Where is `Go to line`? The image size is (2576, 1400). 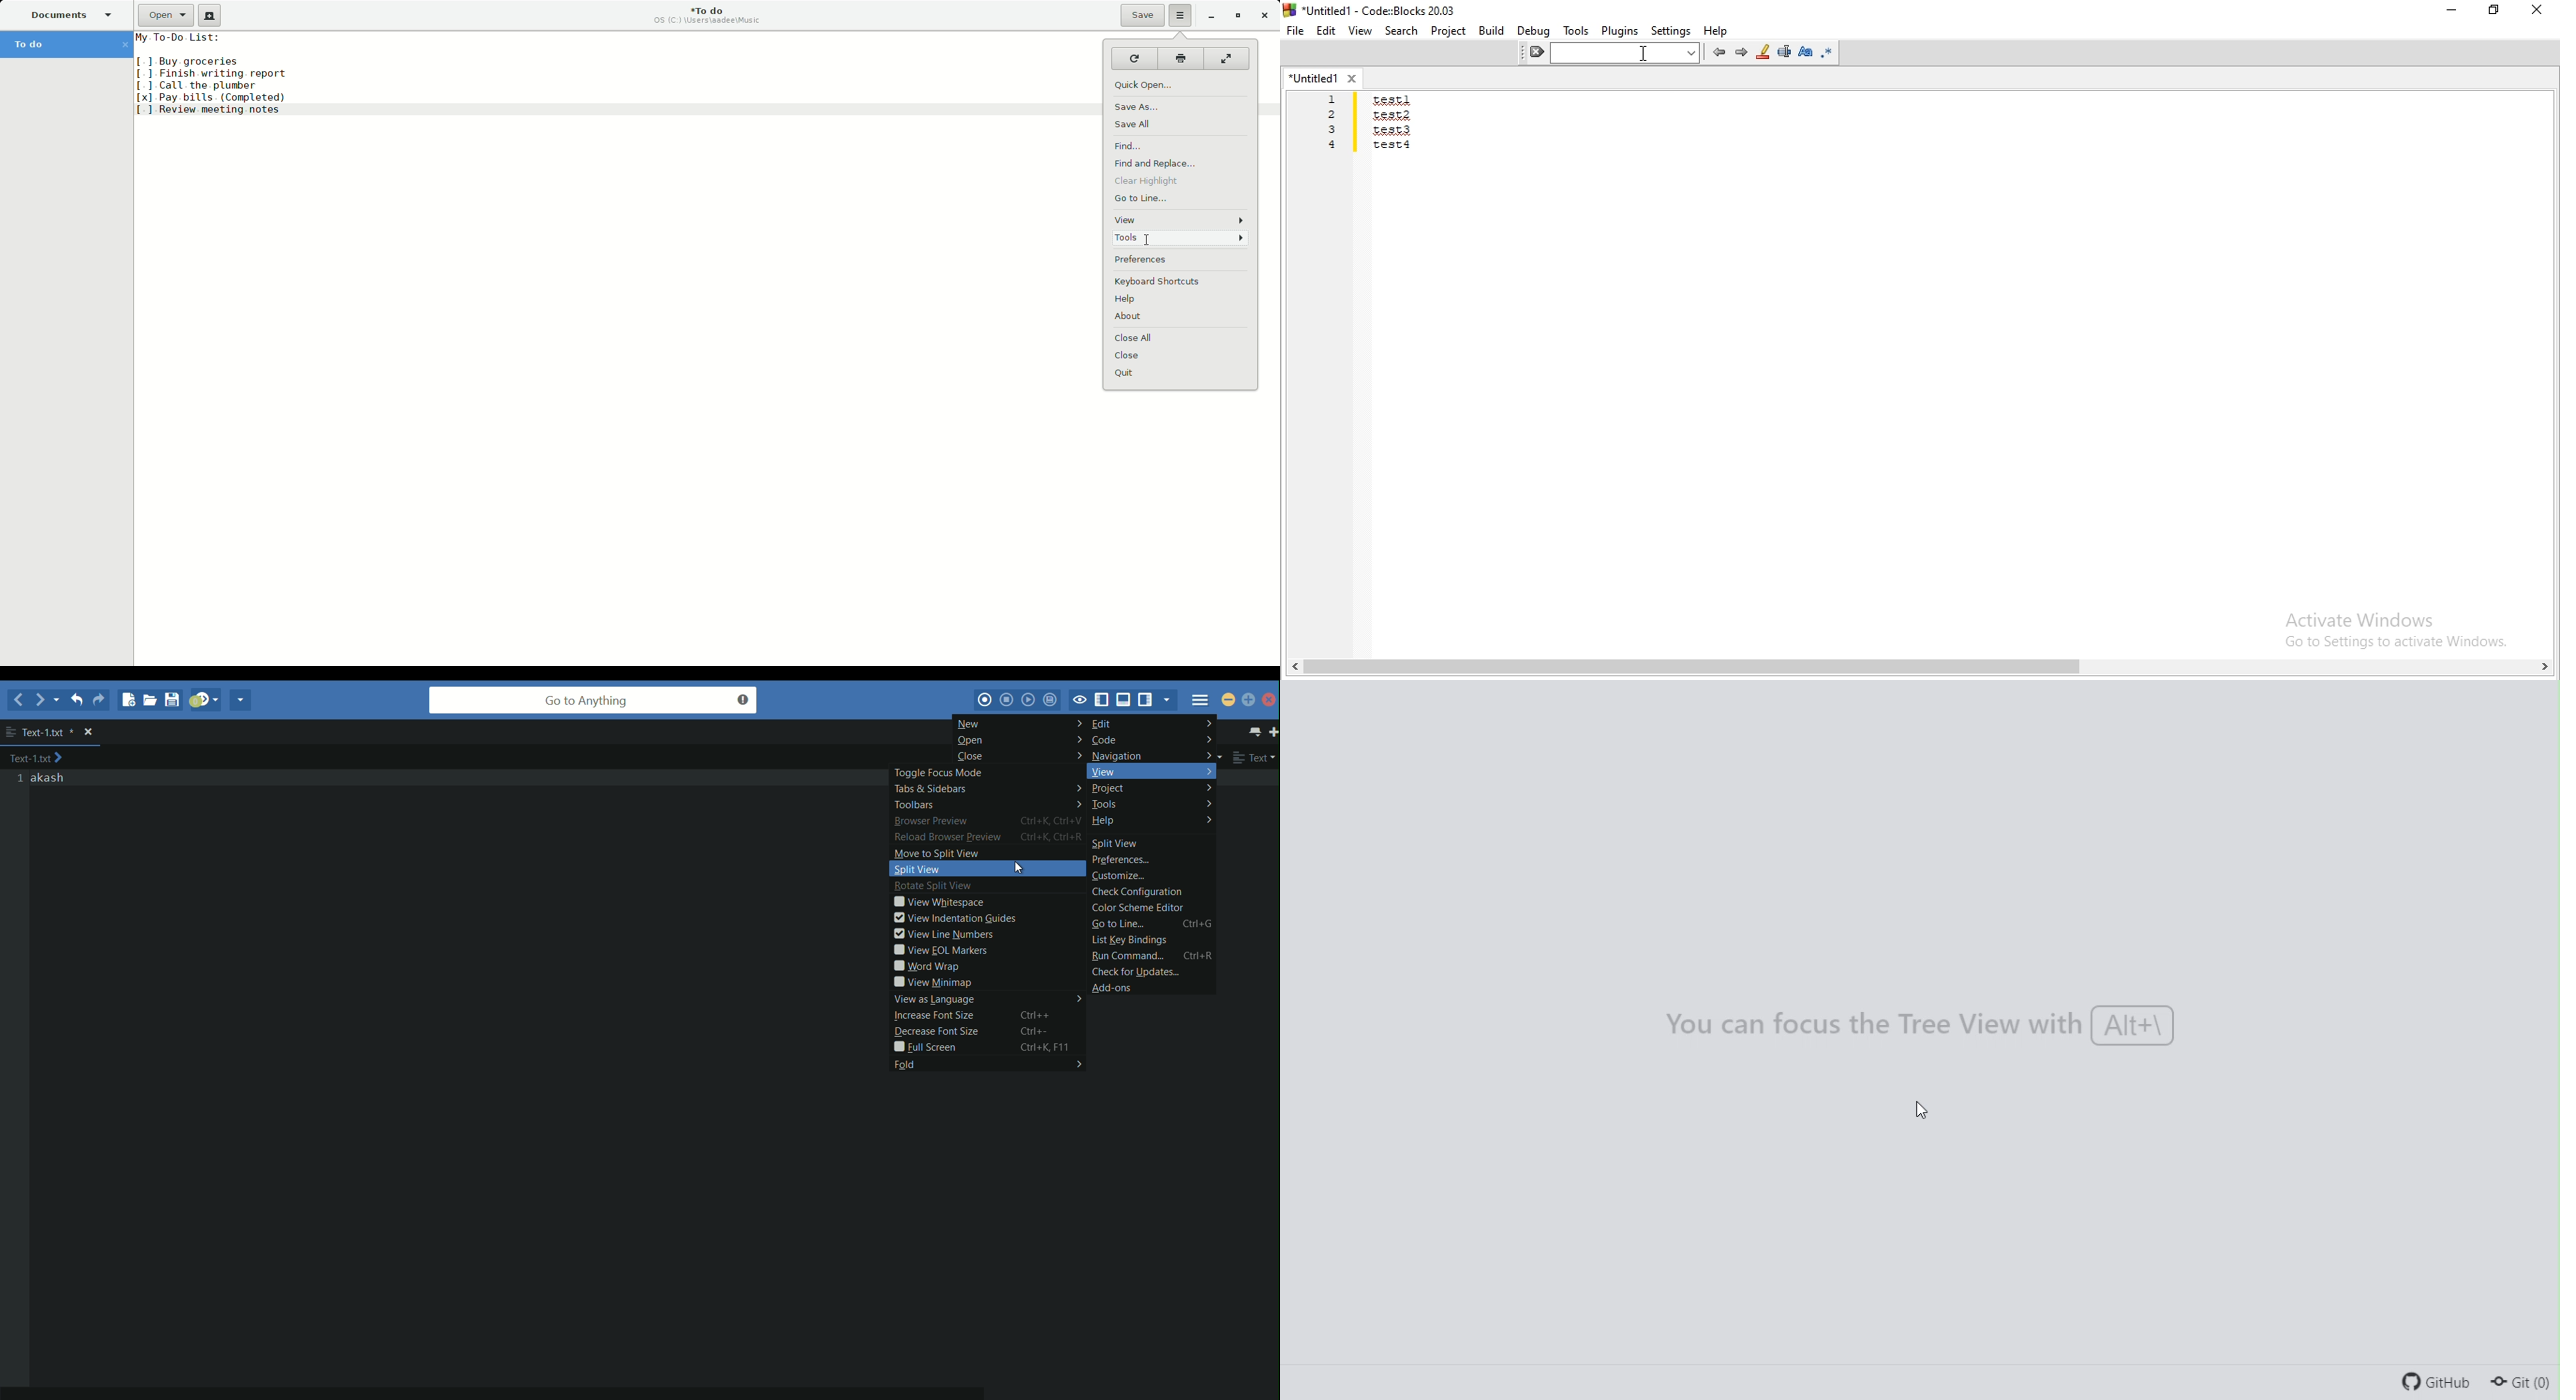 Go to line is located at coordinates (1140, 199).